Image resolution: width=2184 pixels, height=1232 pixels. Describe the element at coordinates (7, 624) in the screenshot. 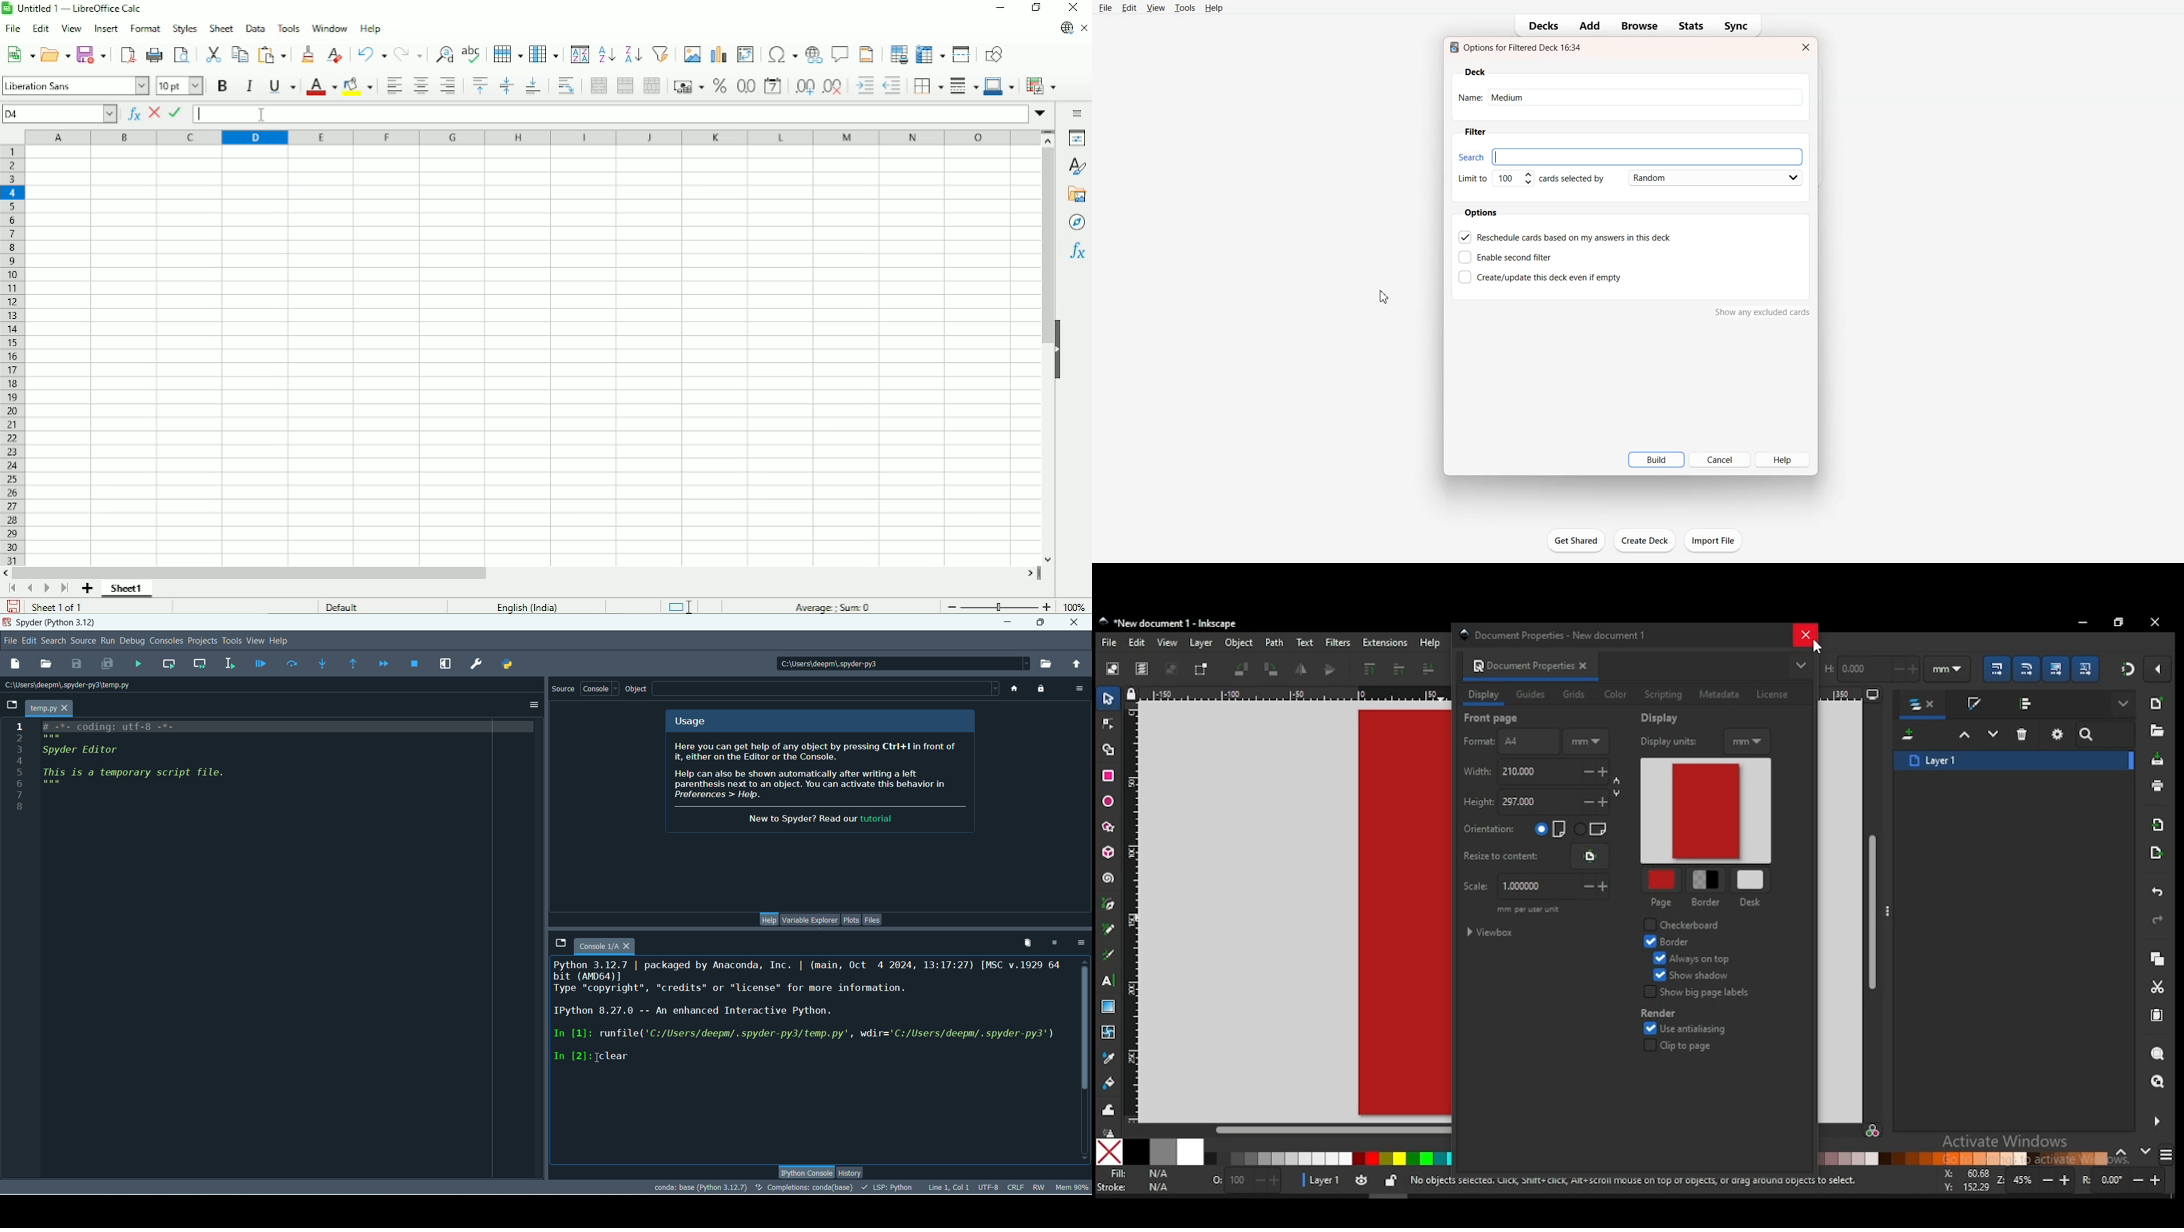

I see `logo` at that location.